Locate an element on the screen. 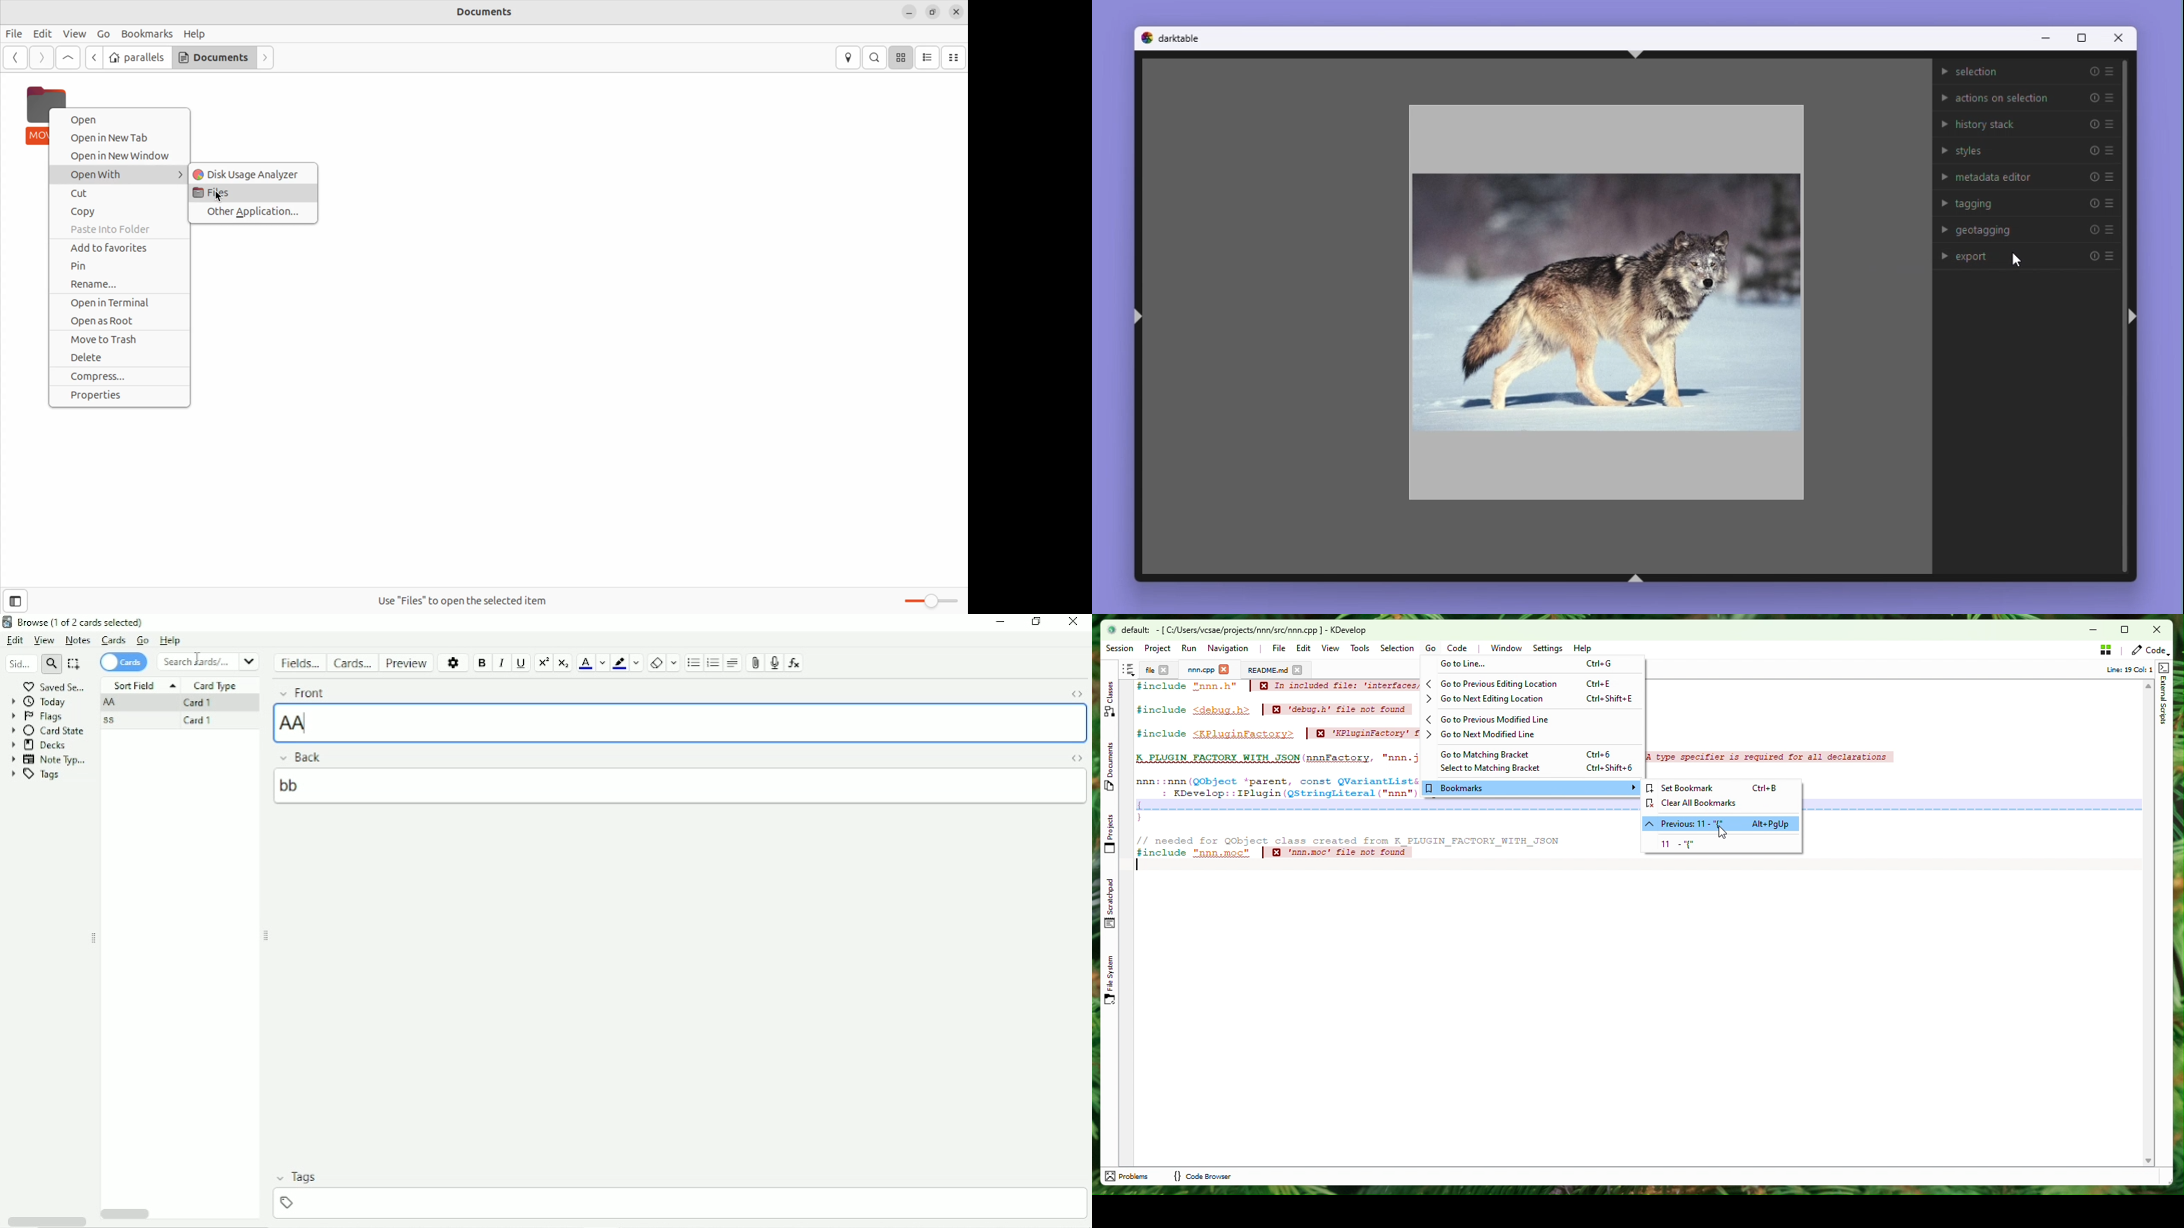 This screenshot has height=1232, width=2184. Saved search is located at coordinates (54, 685).